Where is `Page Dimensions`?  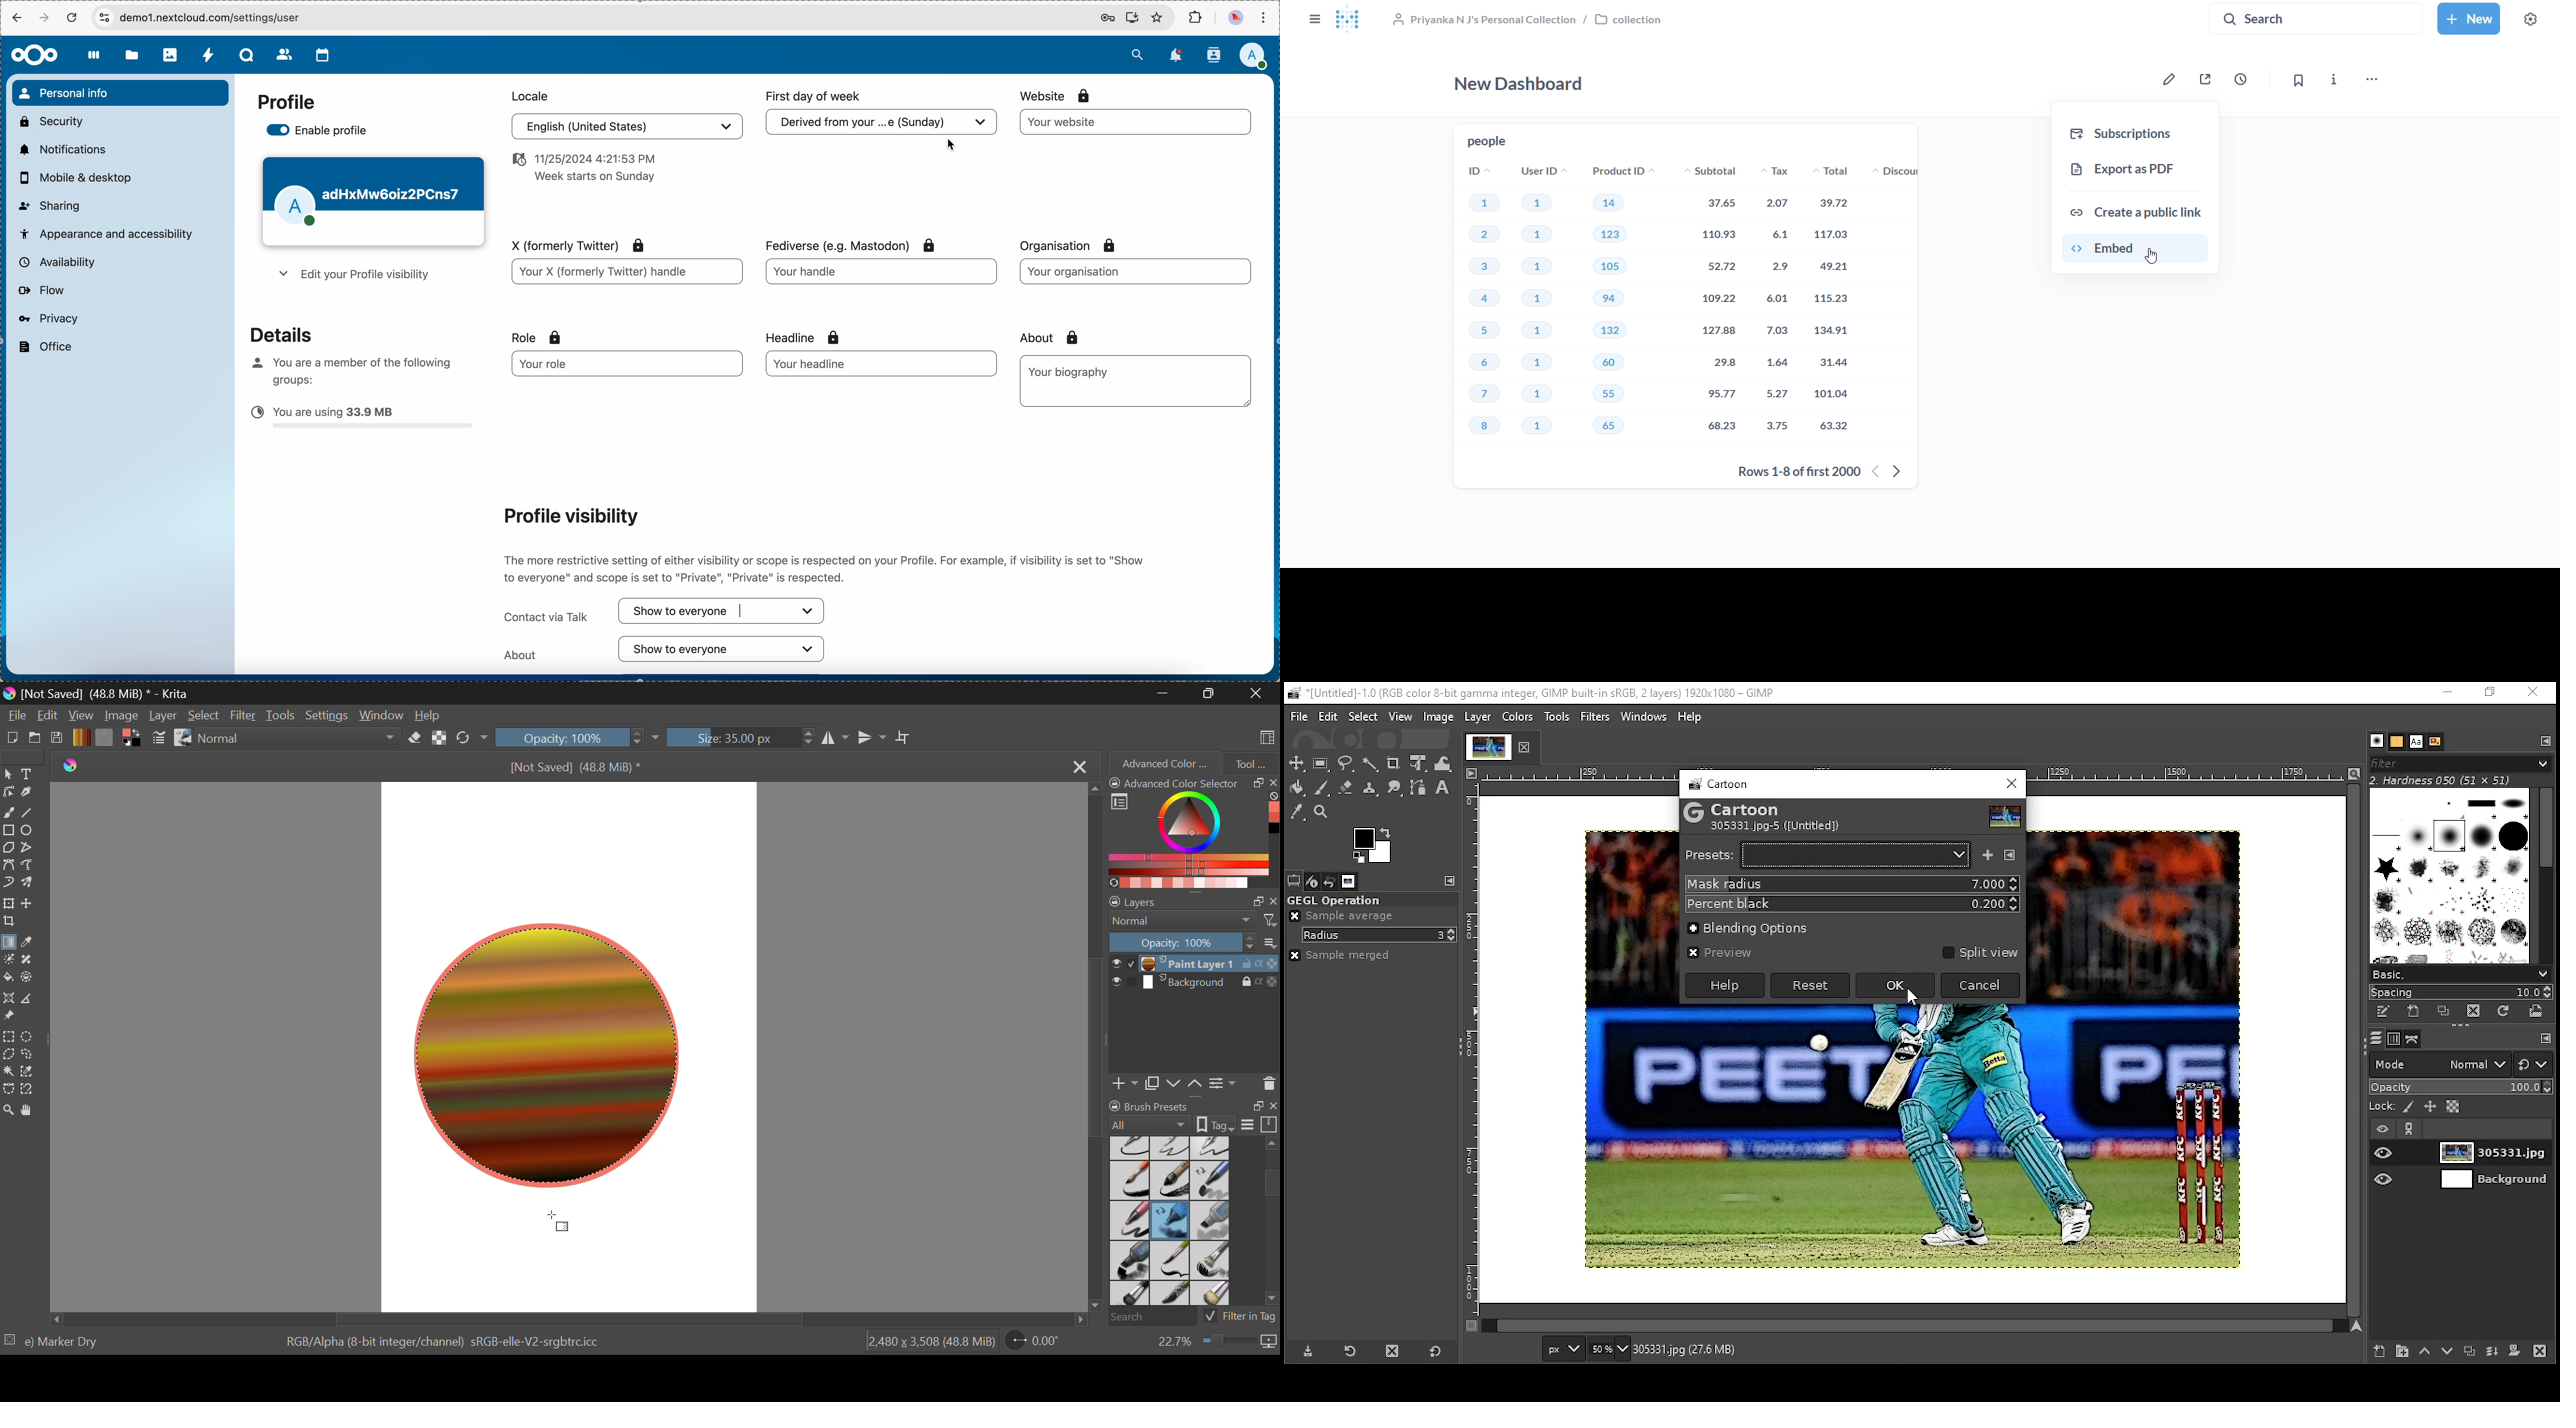
Page Dimensions is located at coordinates (935, 1342).